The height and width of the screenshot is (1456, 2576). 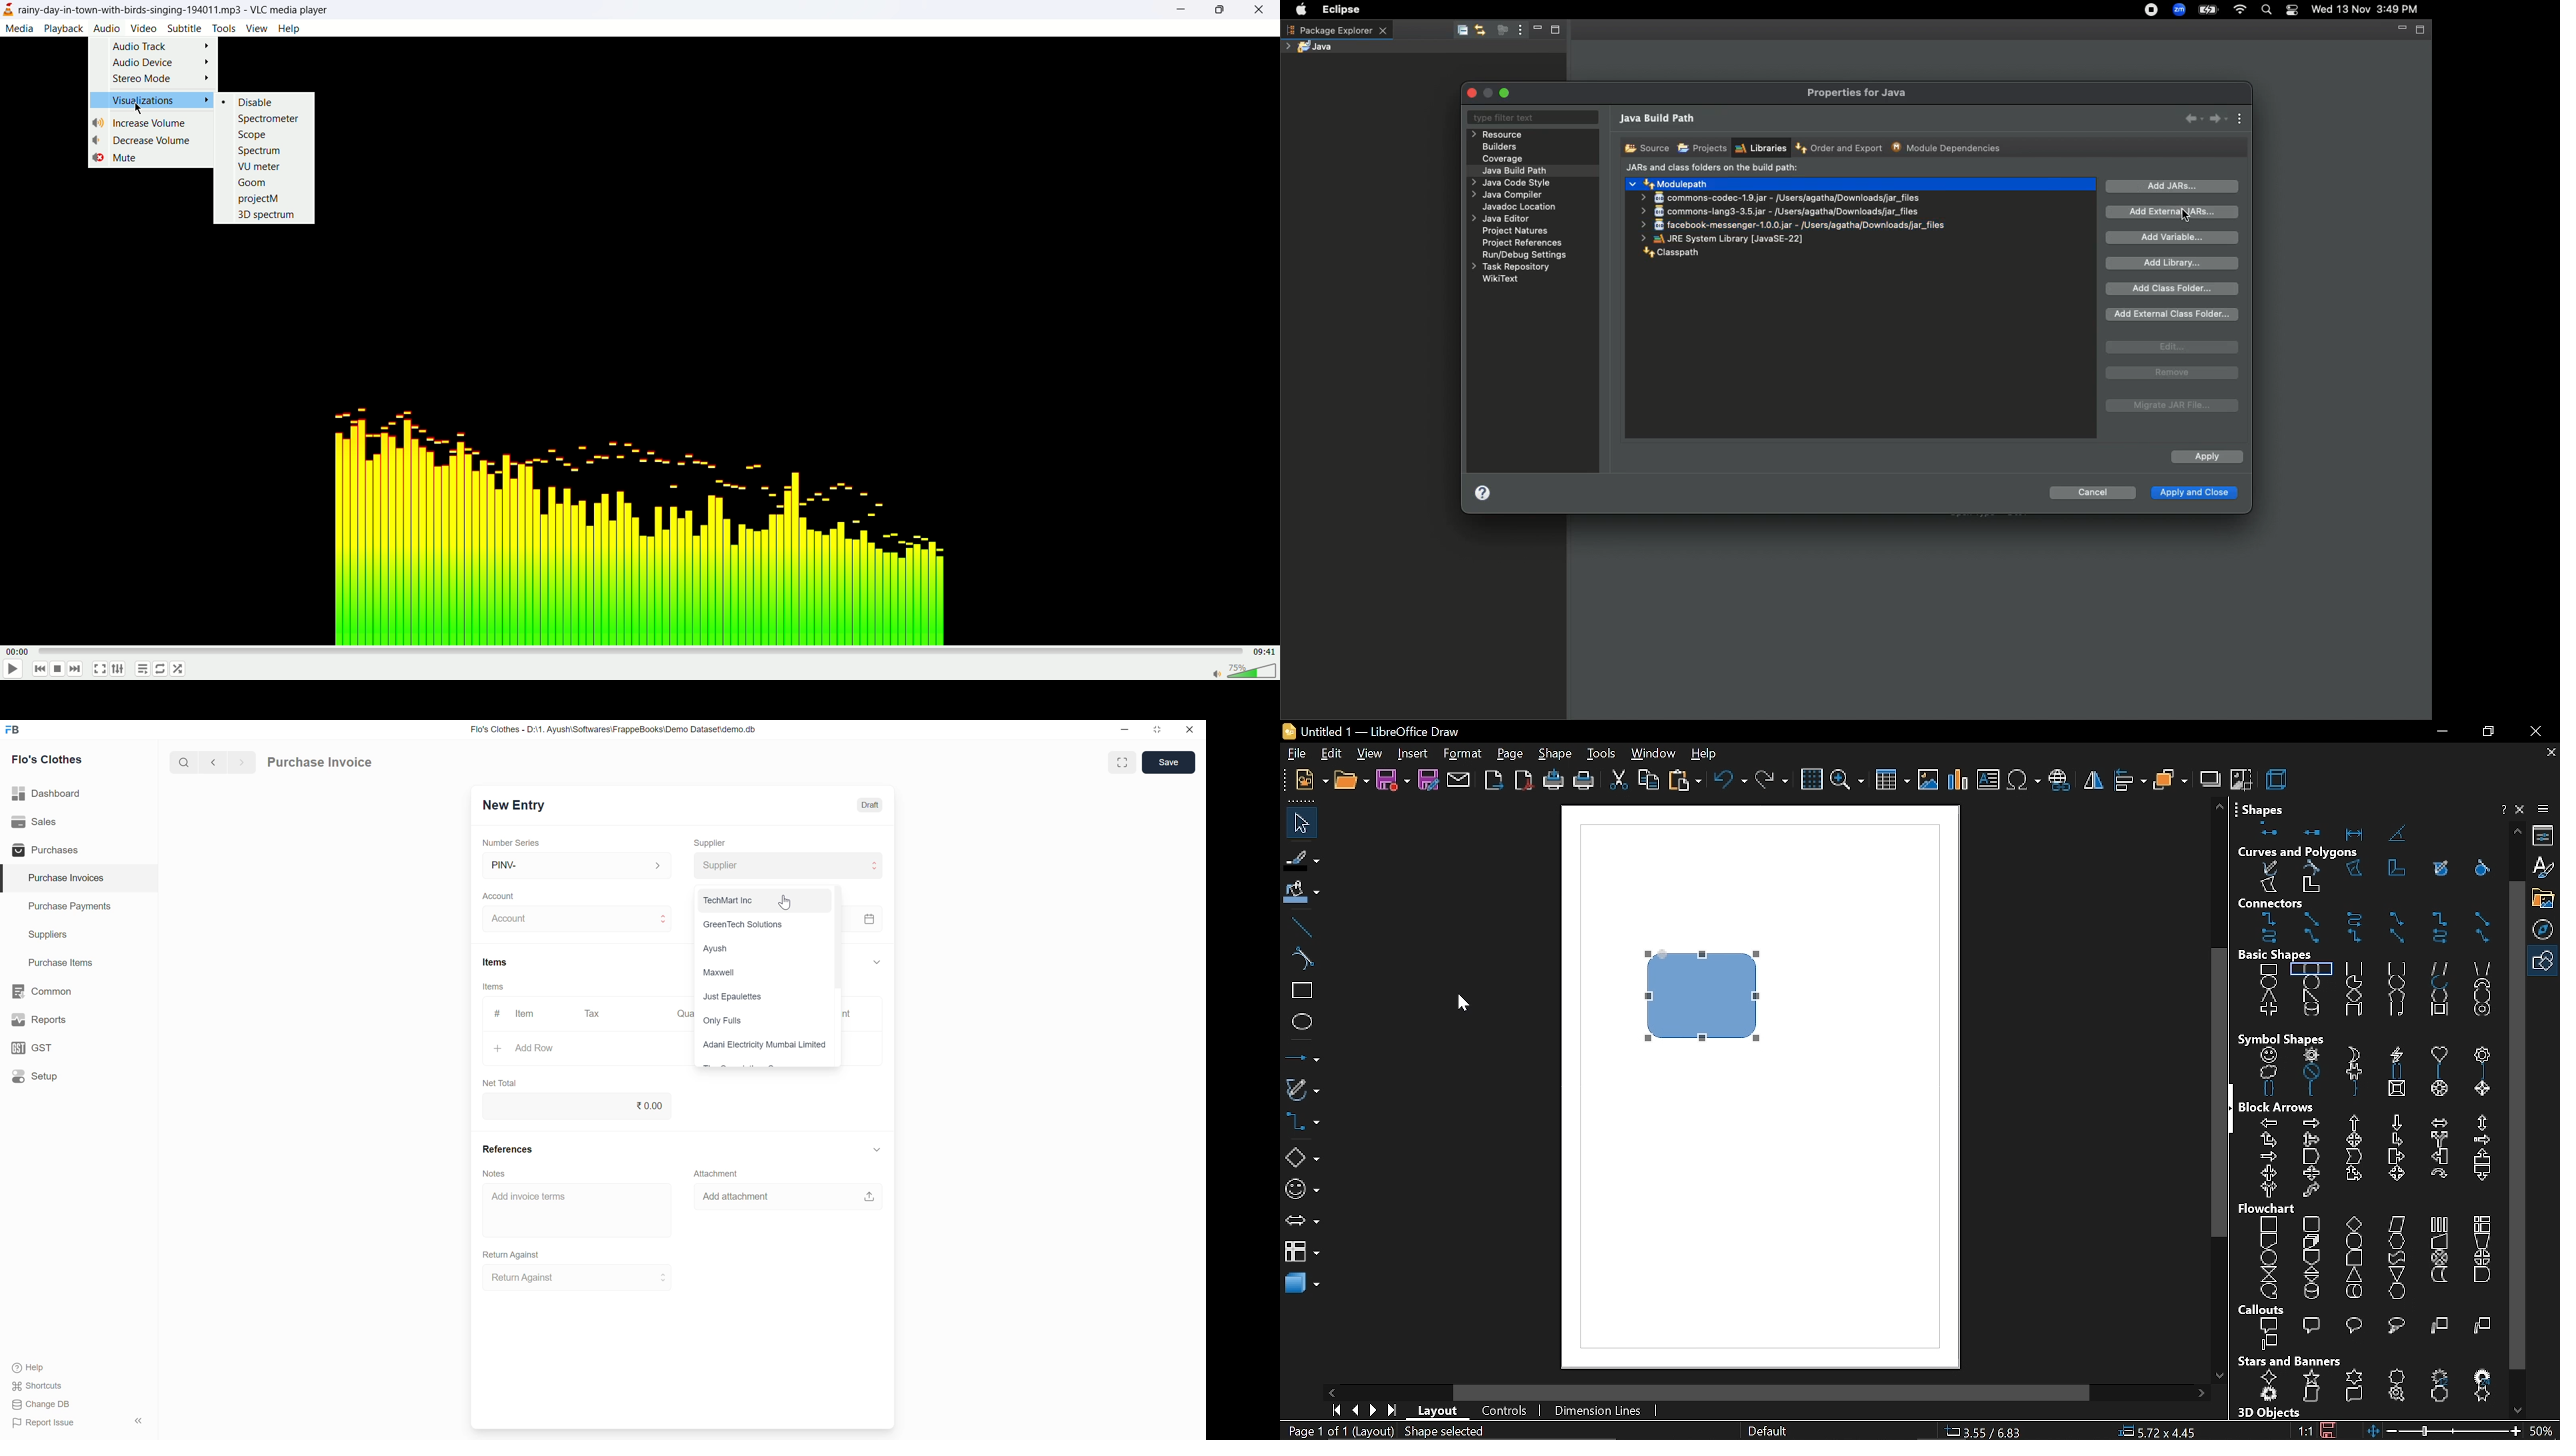 I want to click on Cursor, so click(x=141, y=108).